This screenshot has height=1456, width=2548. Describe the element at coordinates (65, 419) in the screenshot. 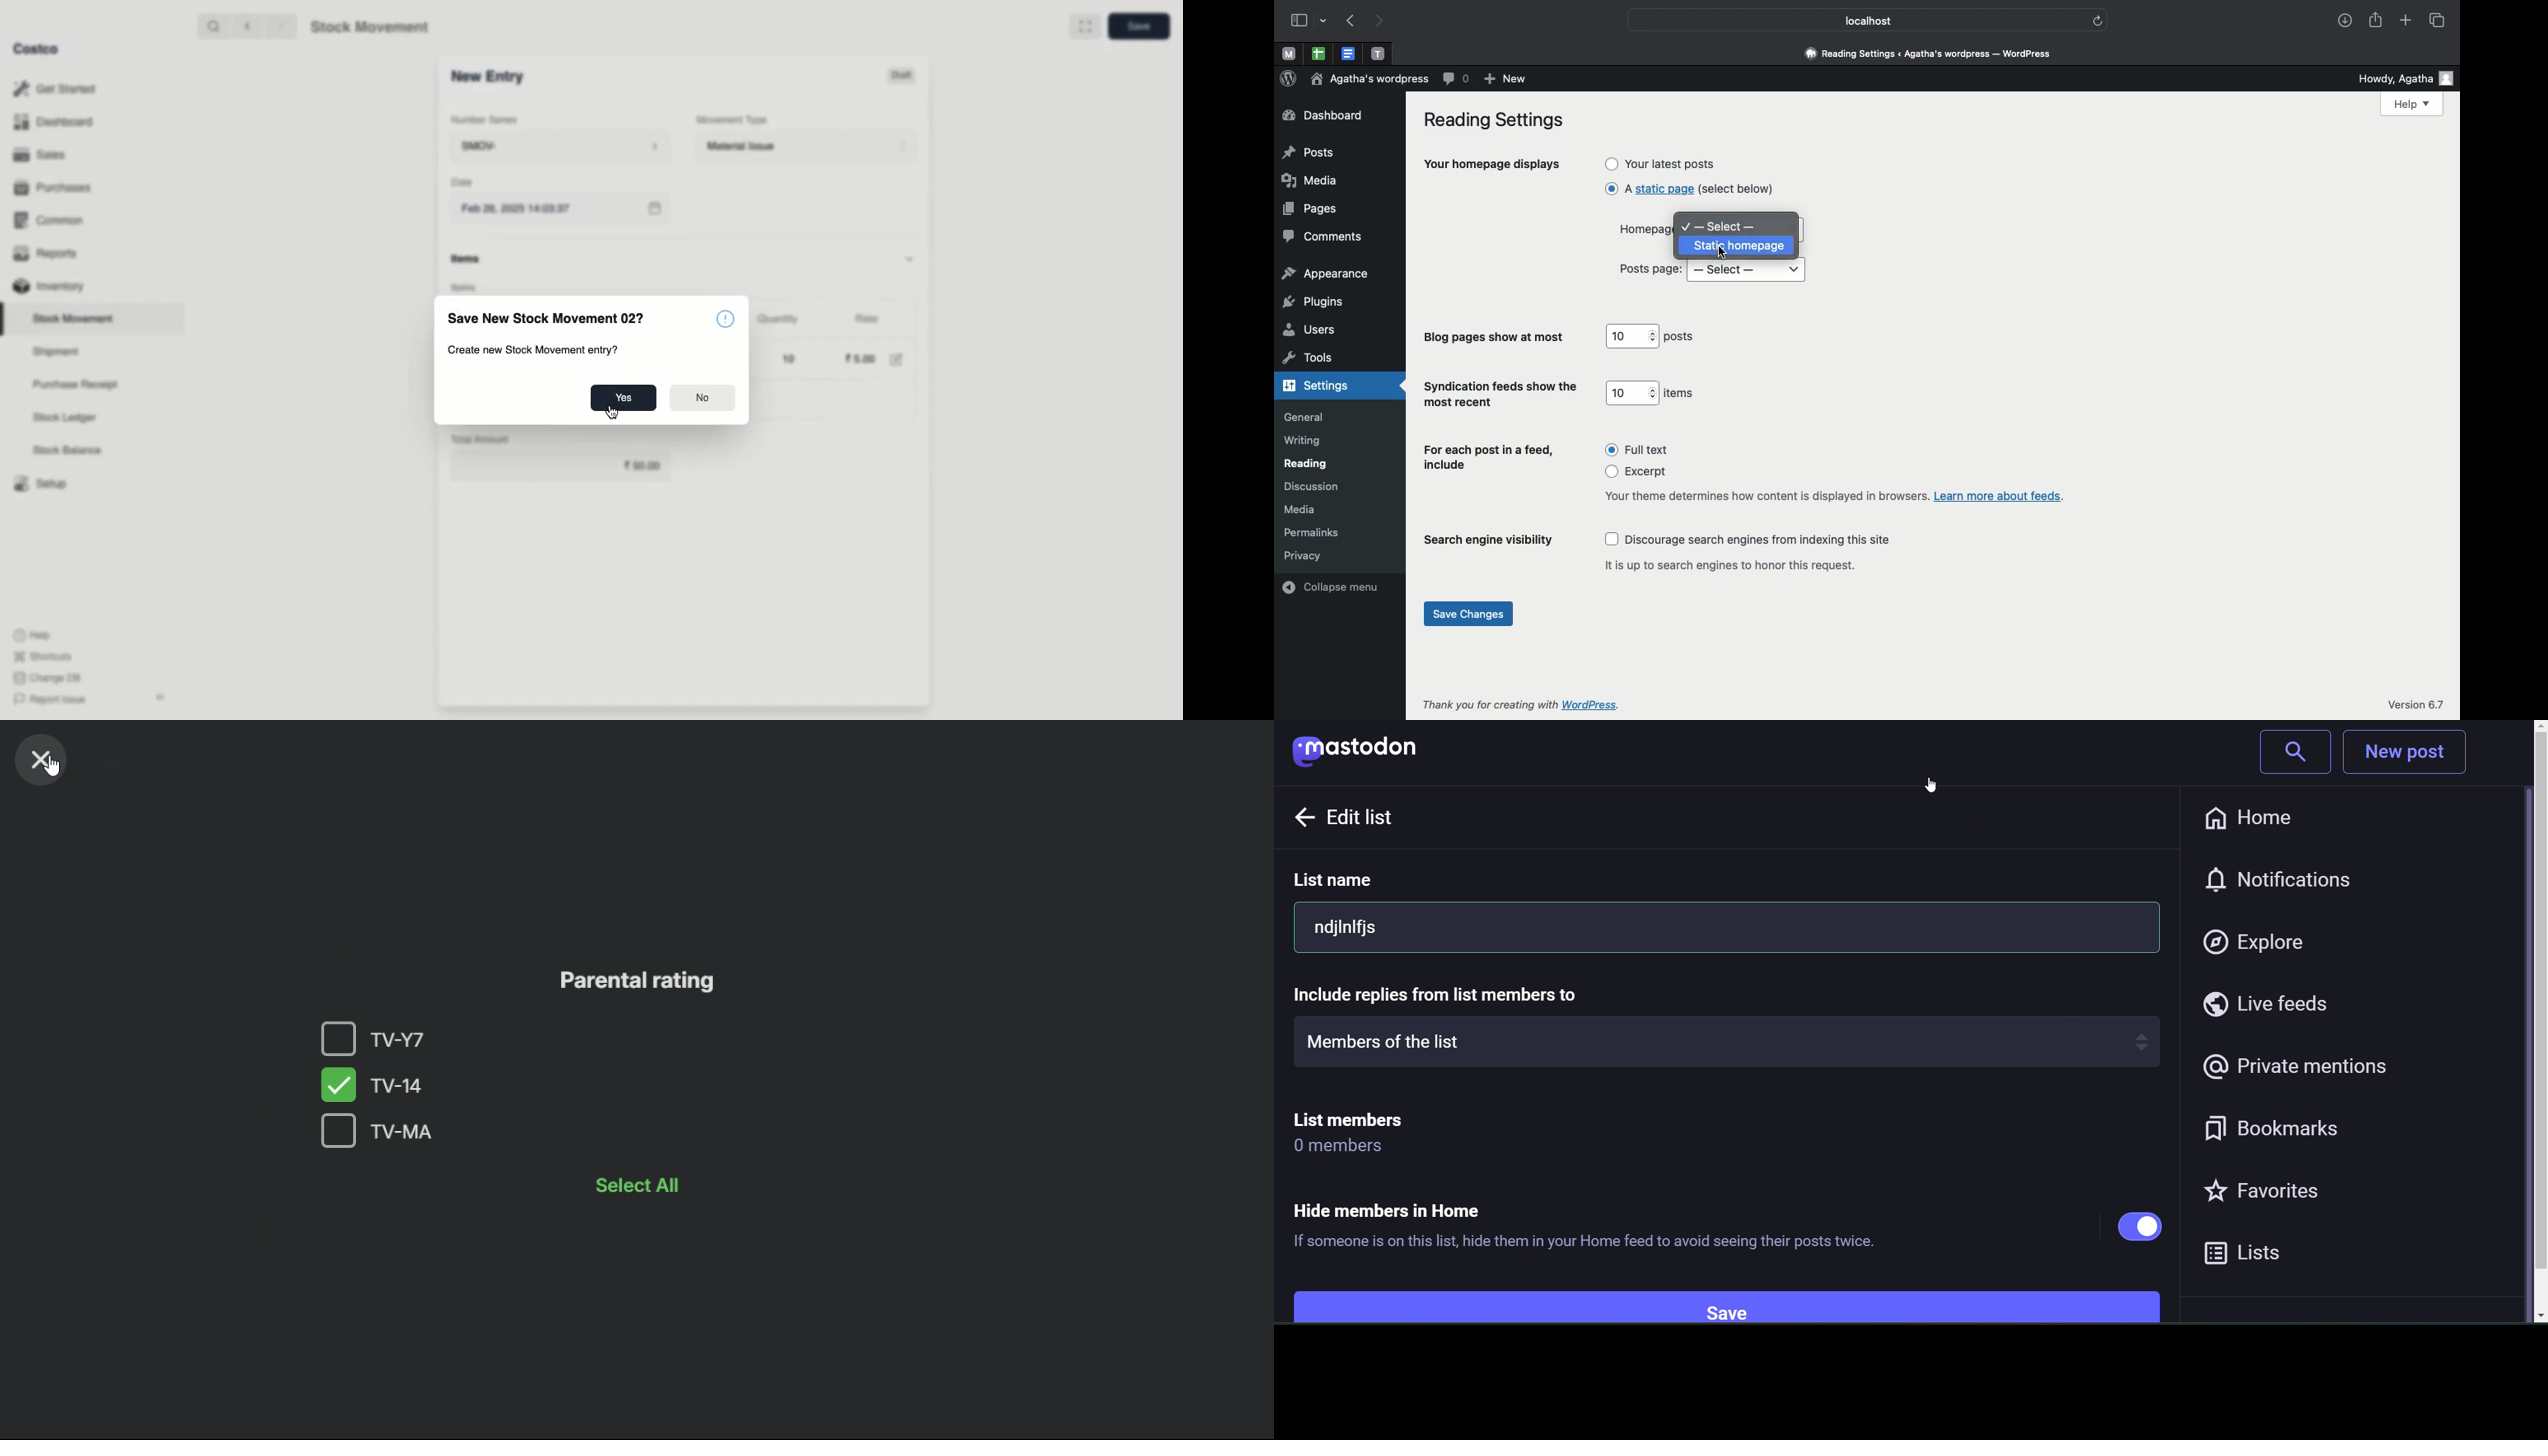

I see `Stock Ledger` at that location.